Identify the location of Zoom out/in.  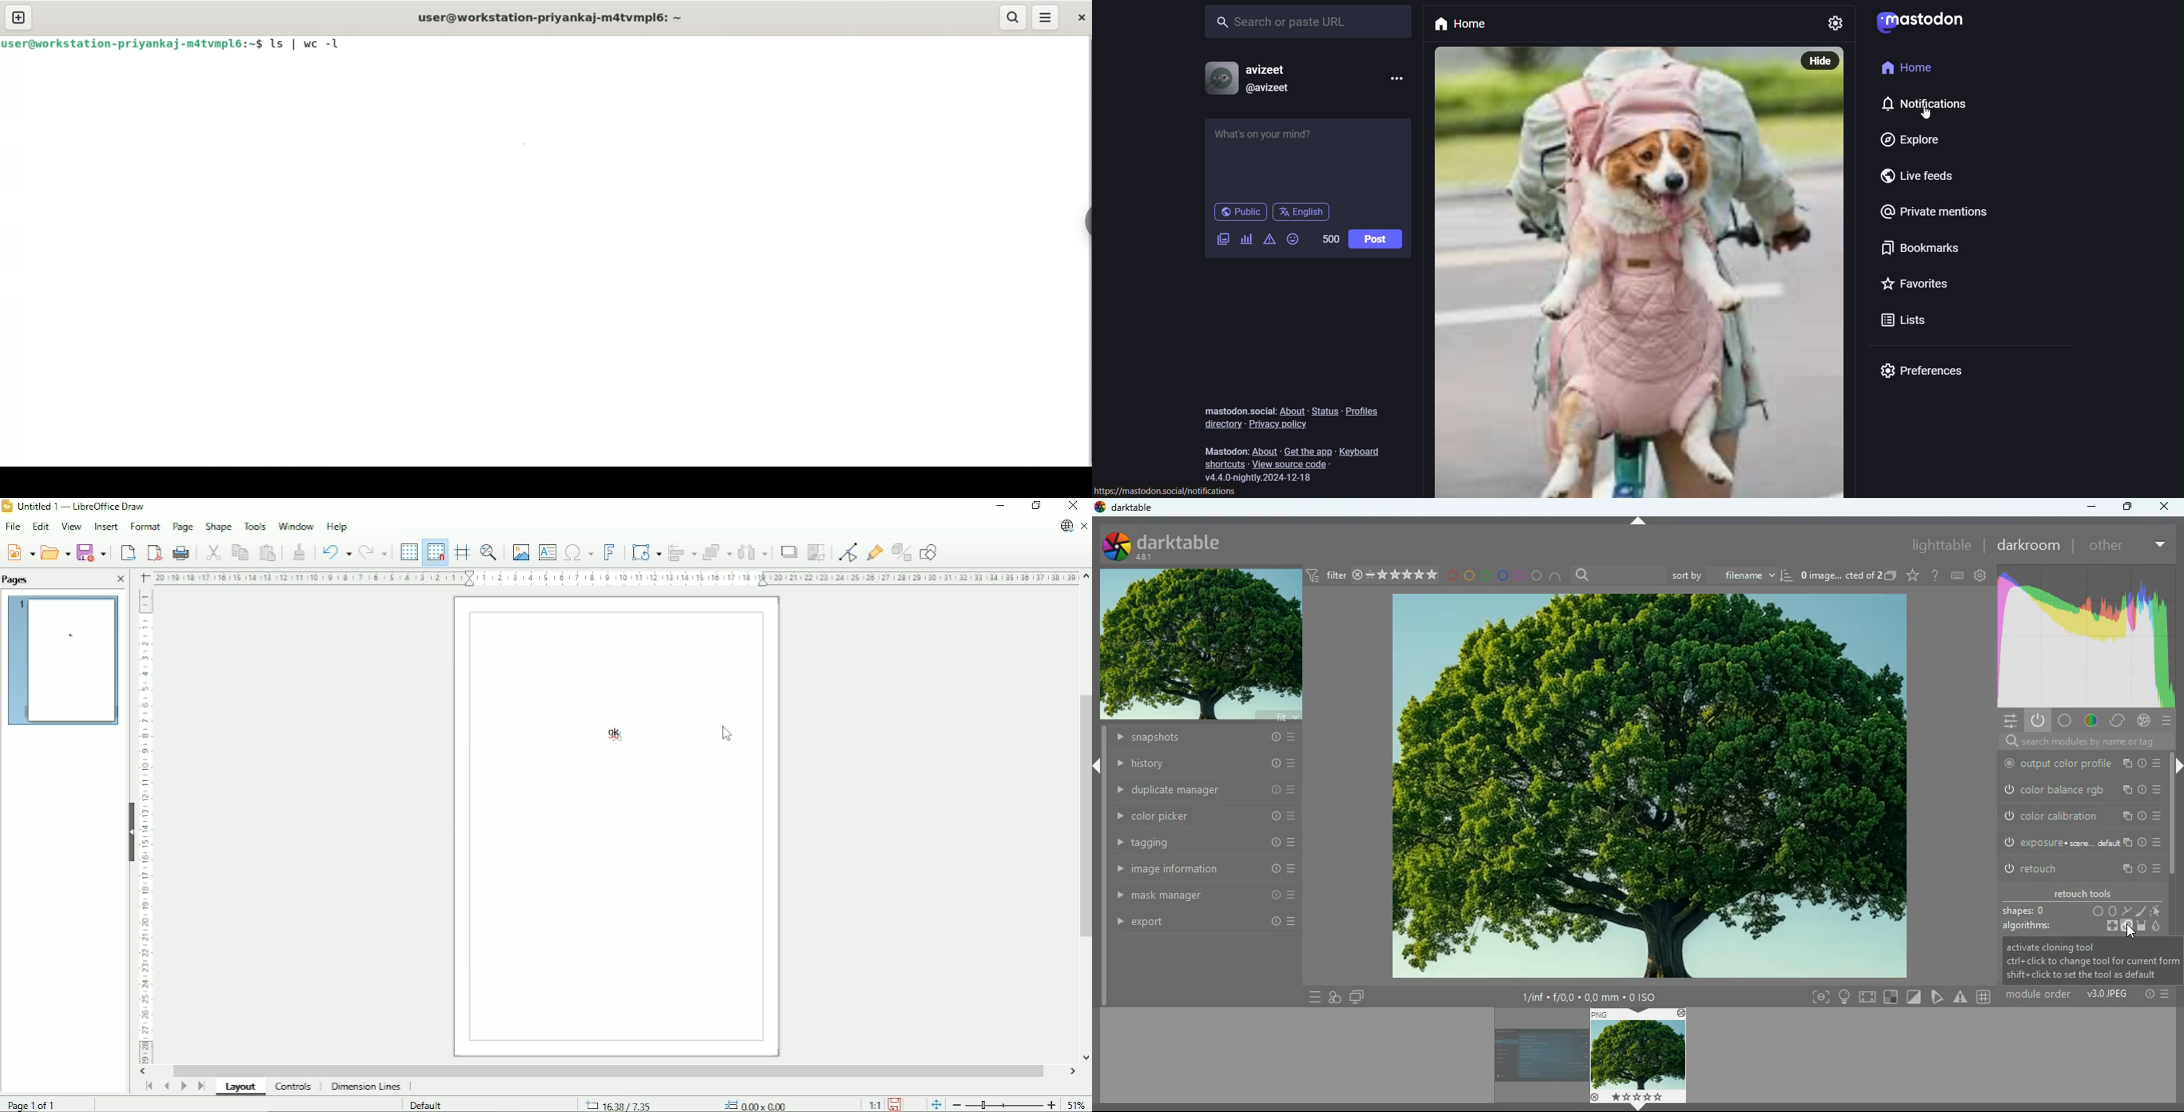
(1004, 1104).